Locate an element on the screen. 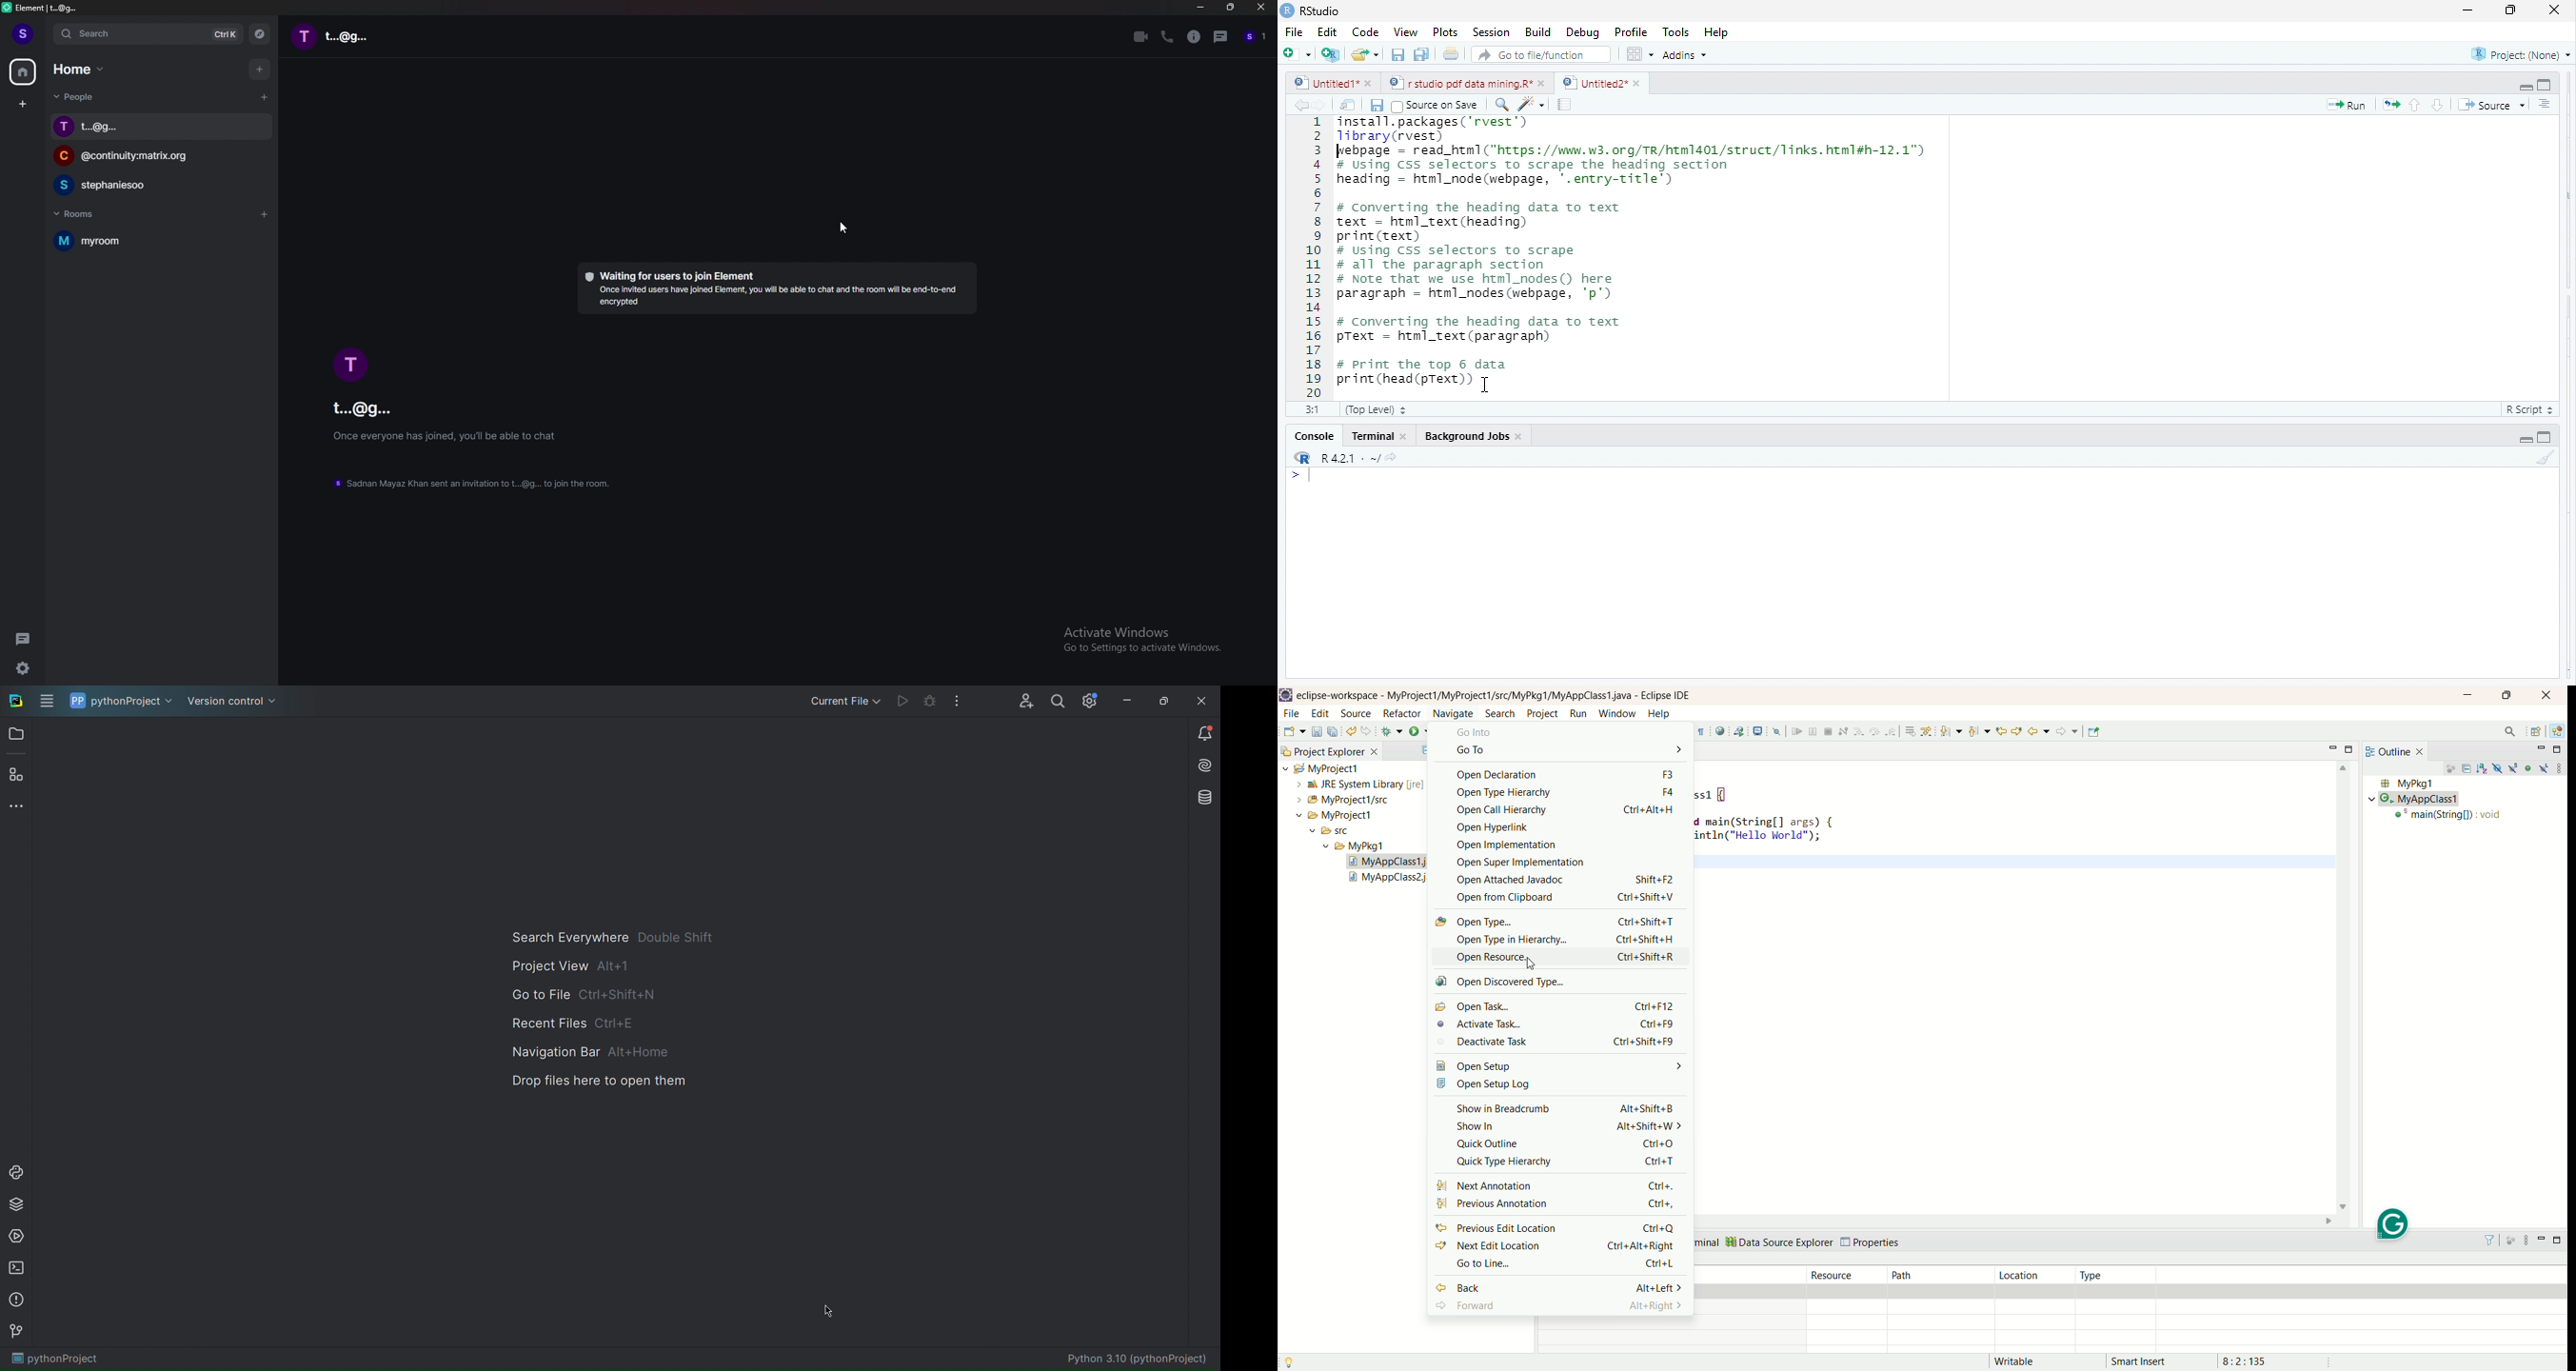 The height and width of the screenshot is (1372, 2576). main string is located at coordinates (2451, 817).